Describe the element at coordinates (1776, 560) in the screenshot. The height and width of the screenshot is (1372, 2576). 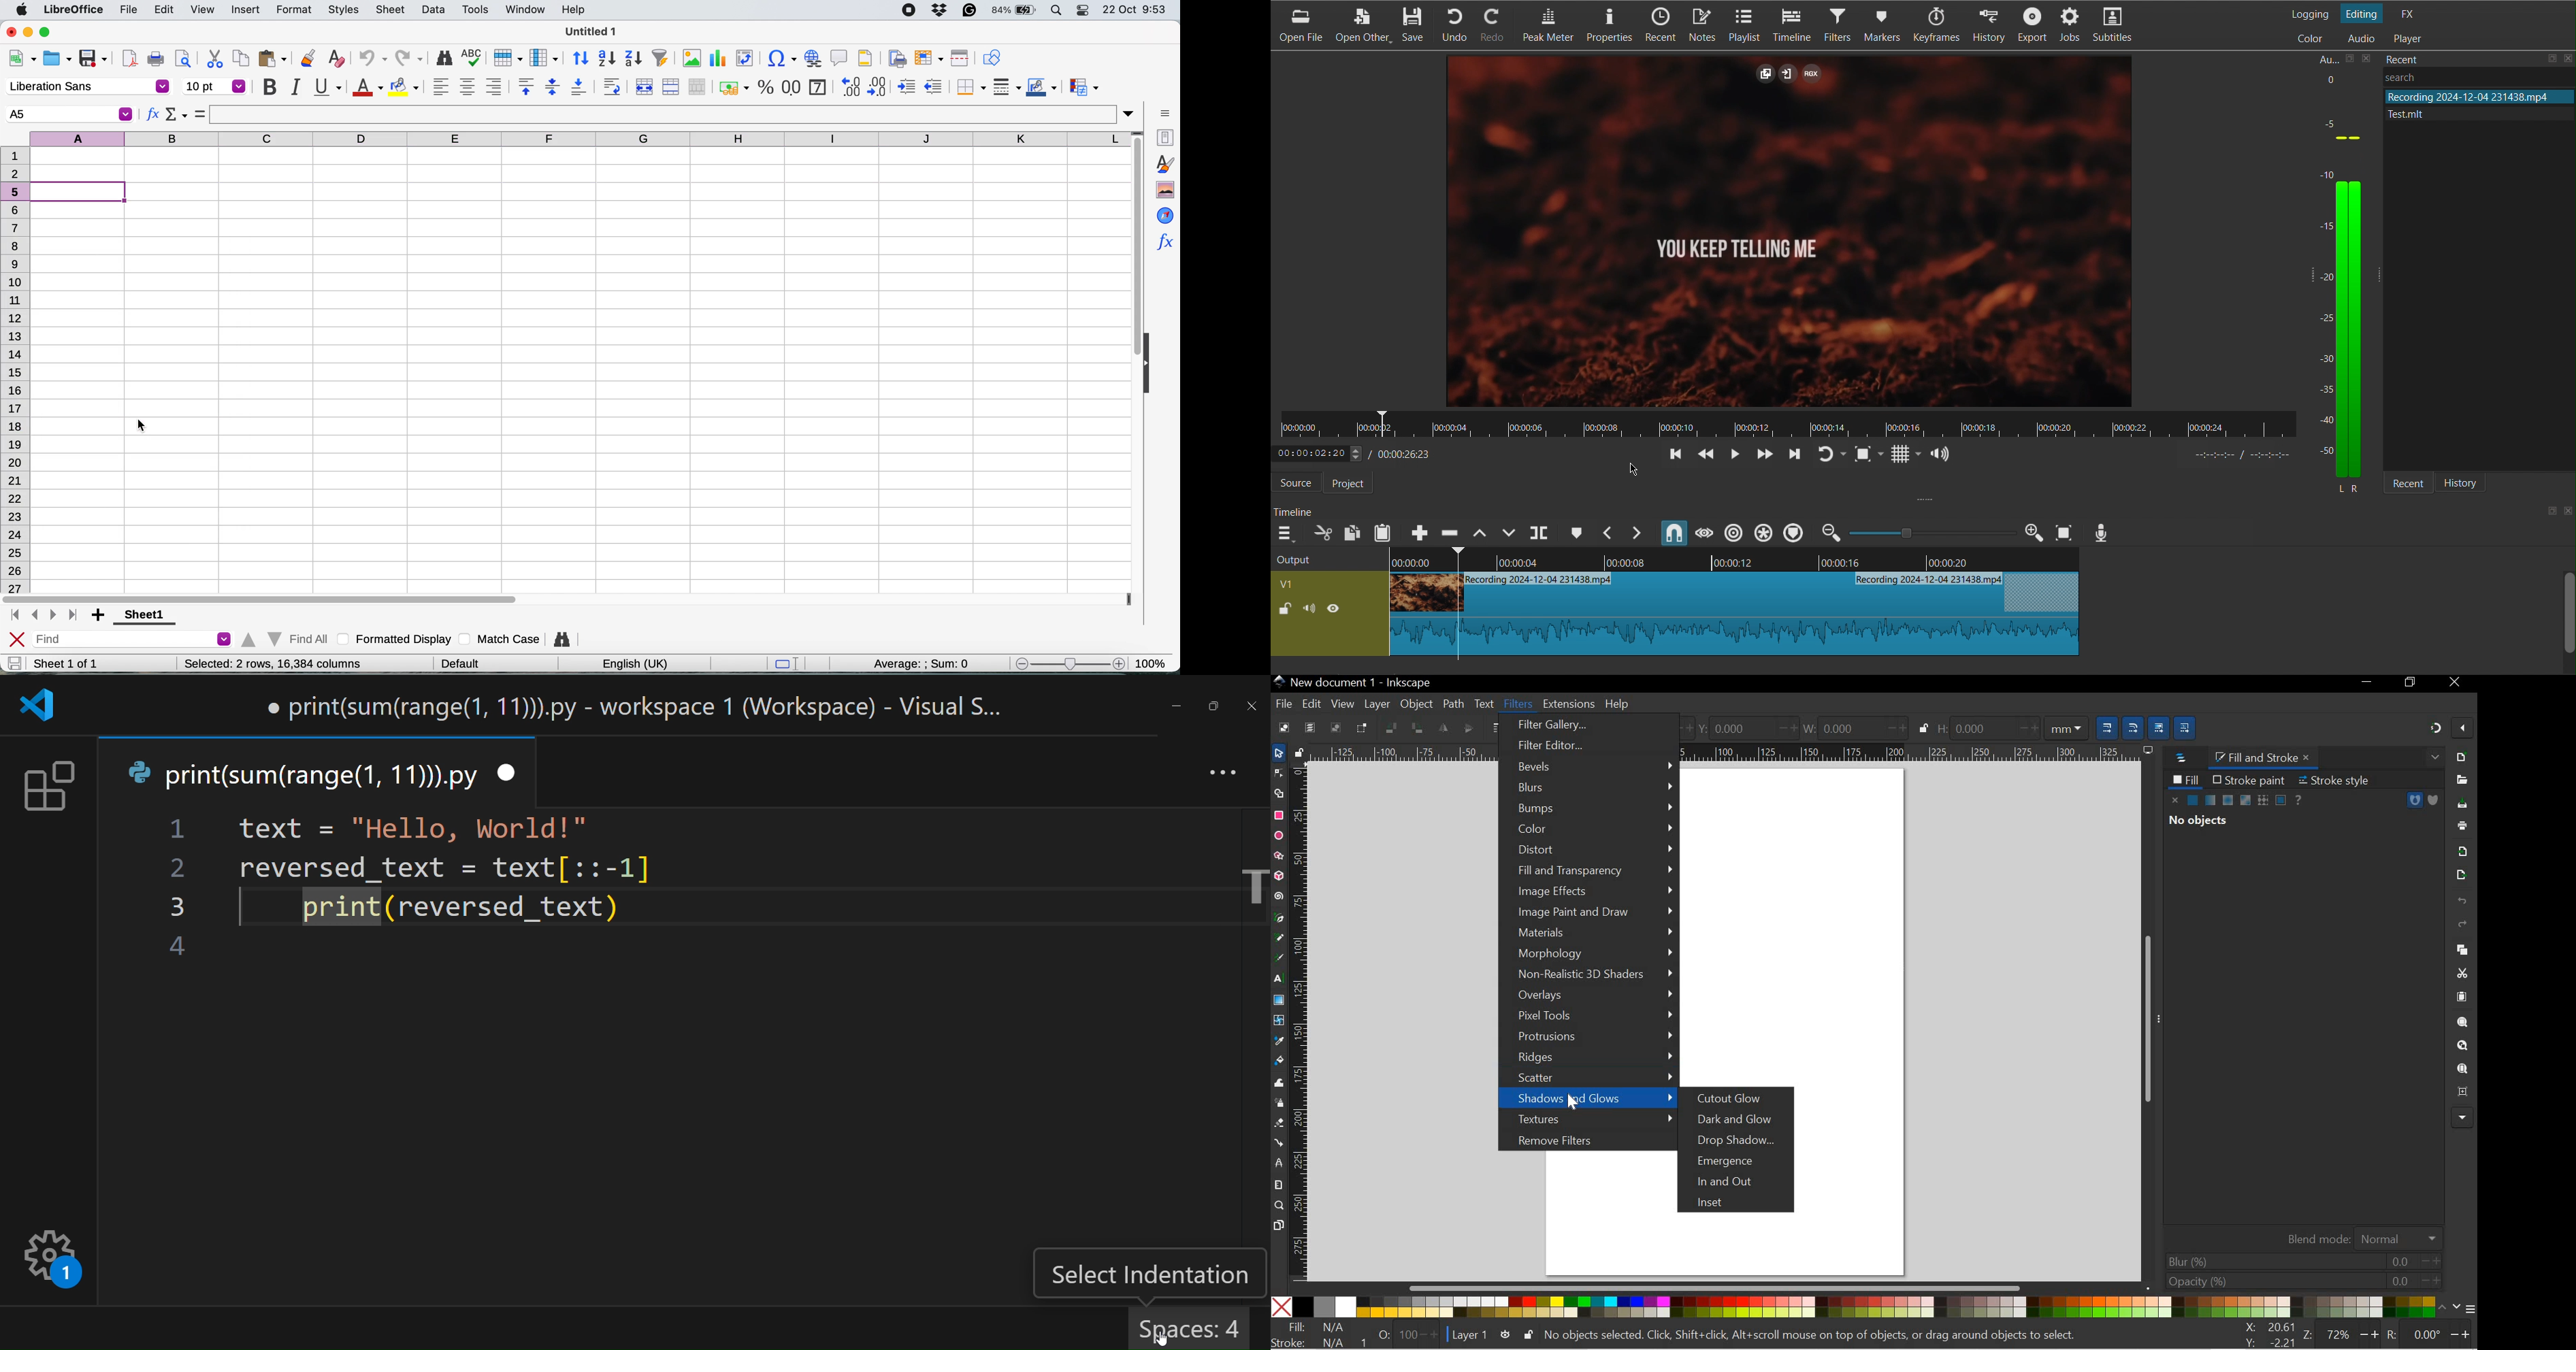
I see `timeline` at that location.